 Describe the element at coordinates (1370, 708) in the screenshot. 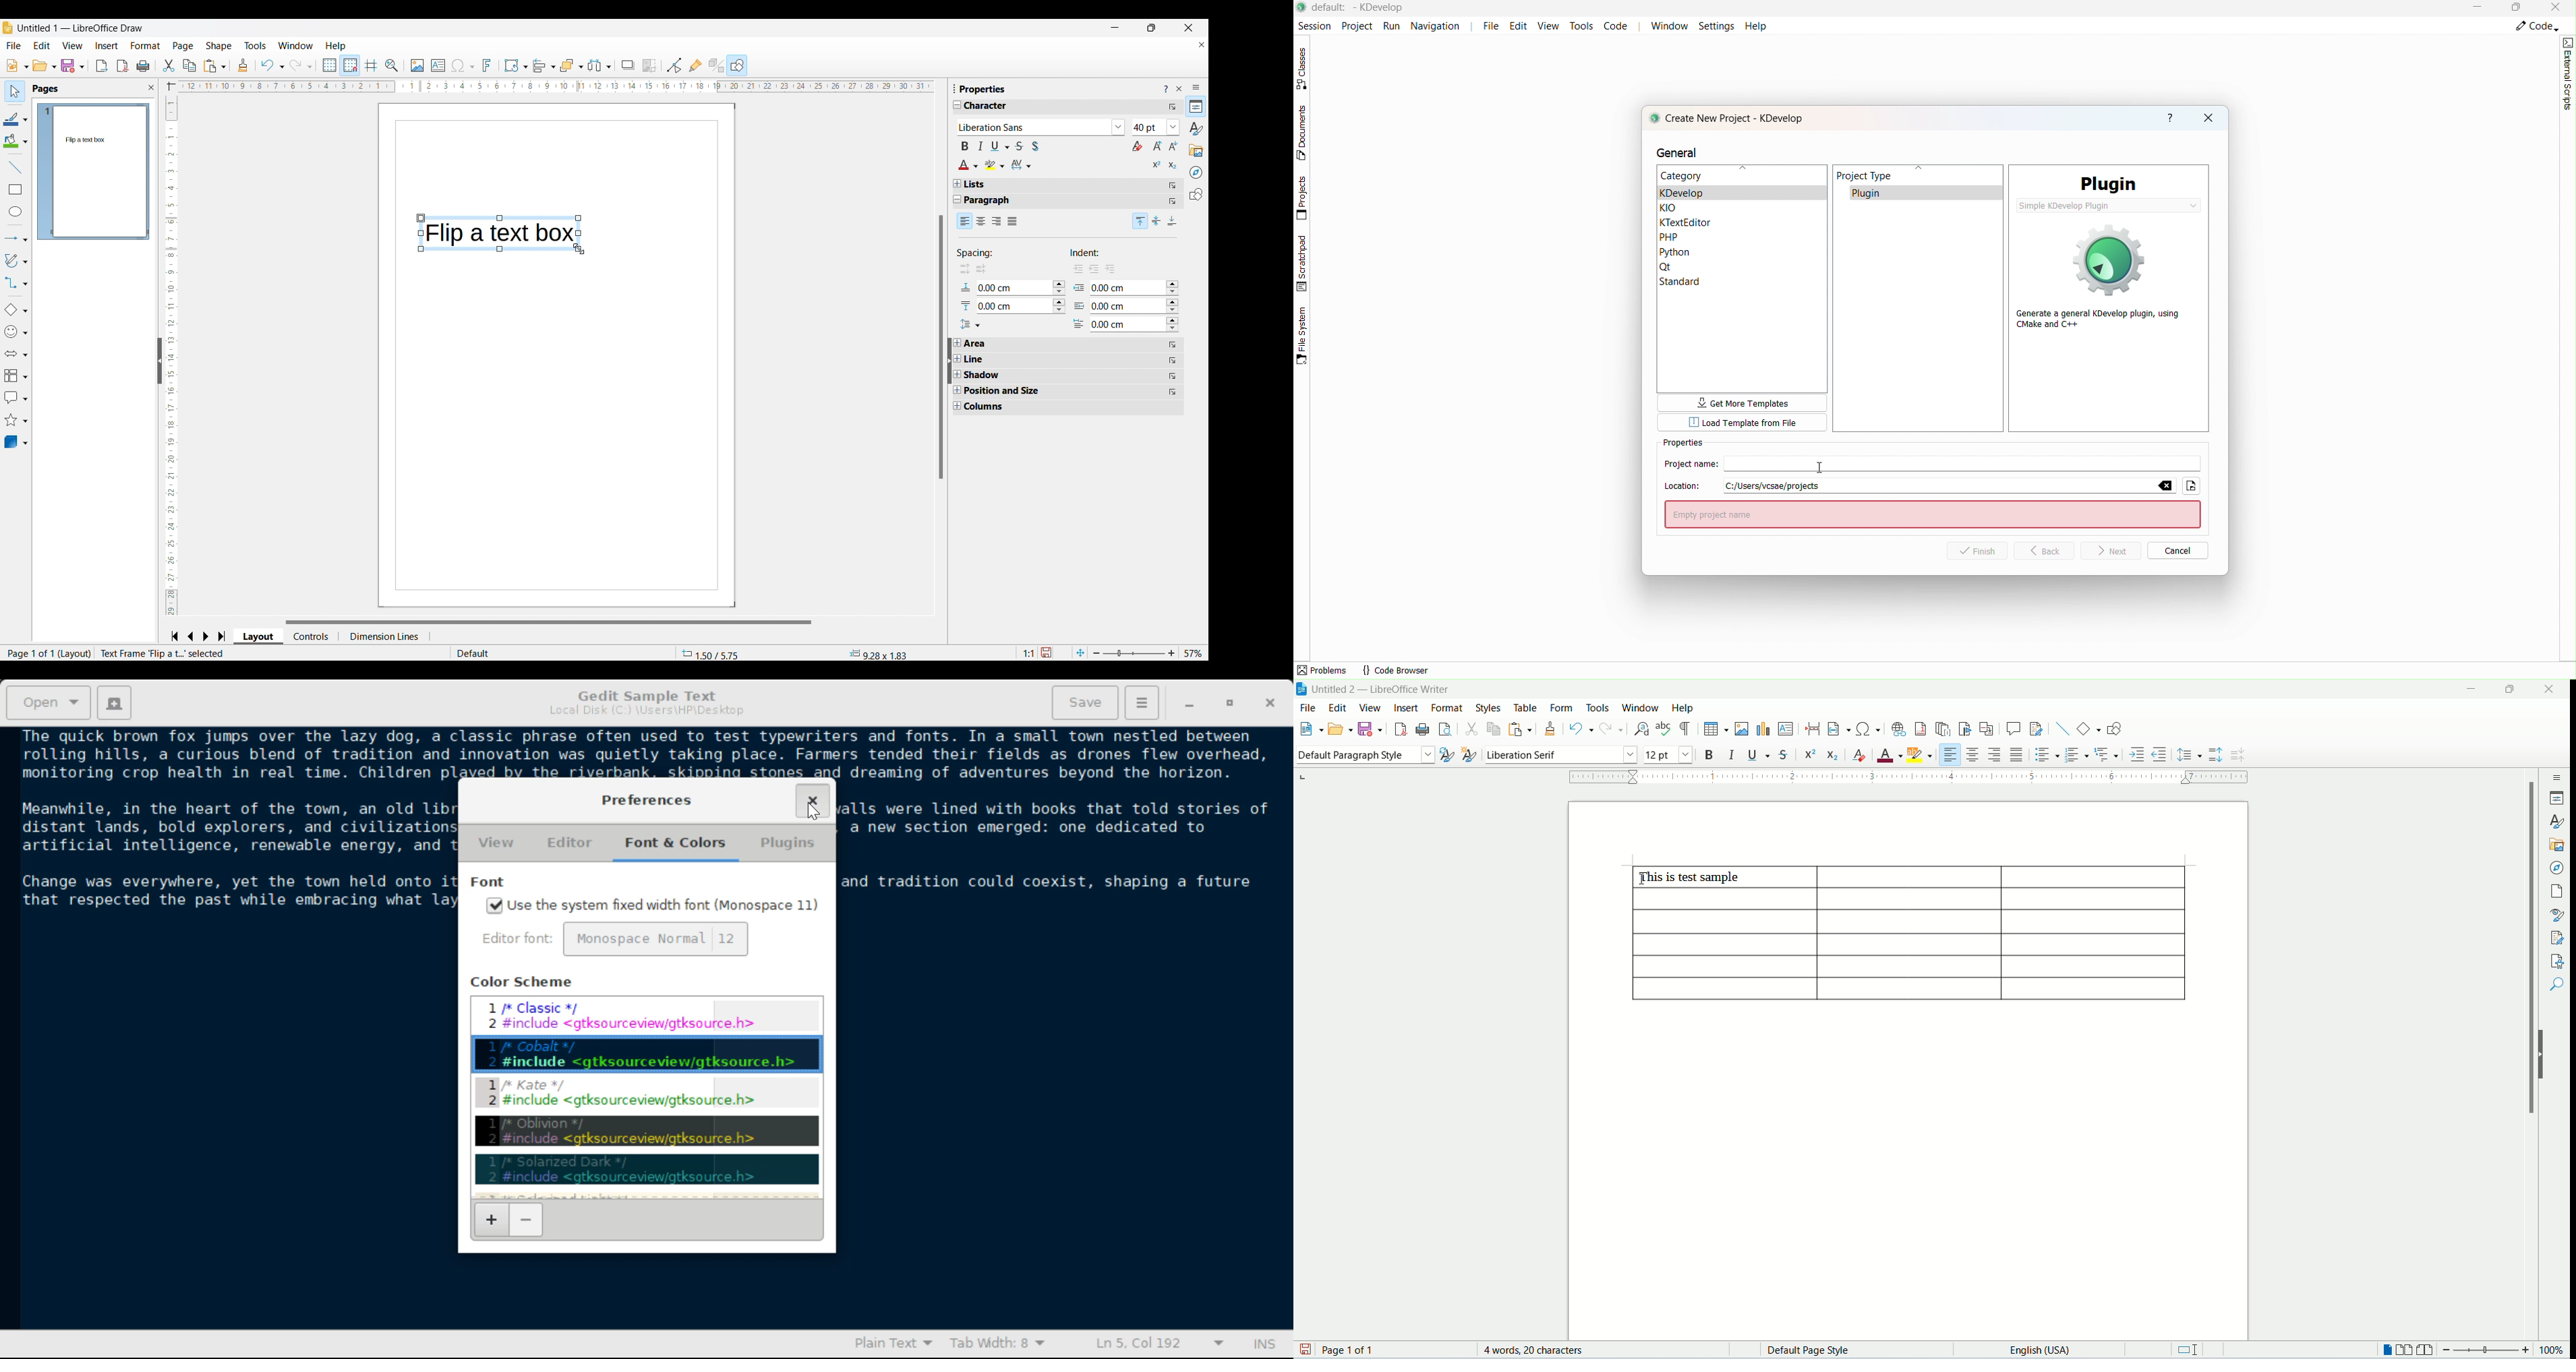

I see `view` at that location.